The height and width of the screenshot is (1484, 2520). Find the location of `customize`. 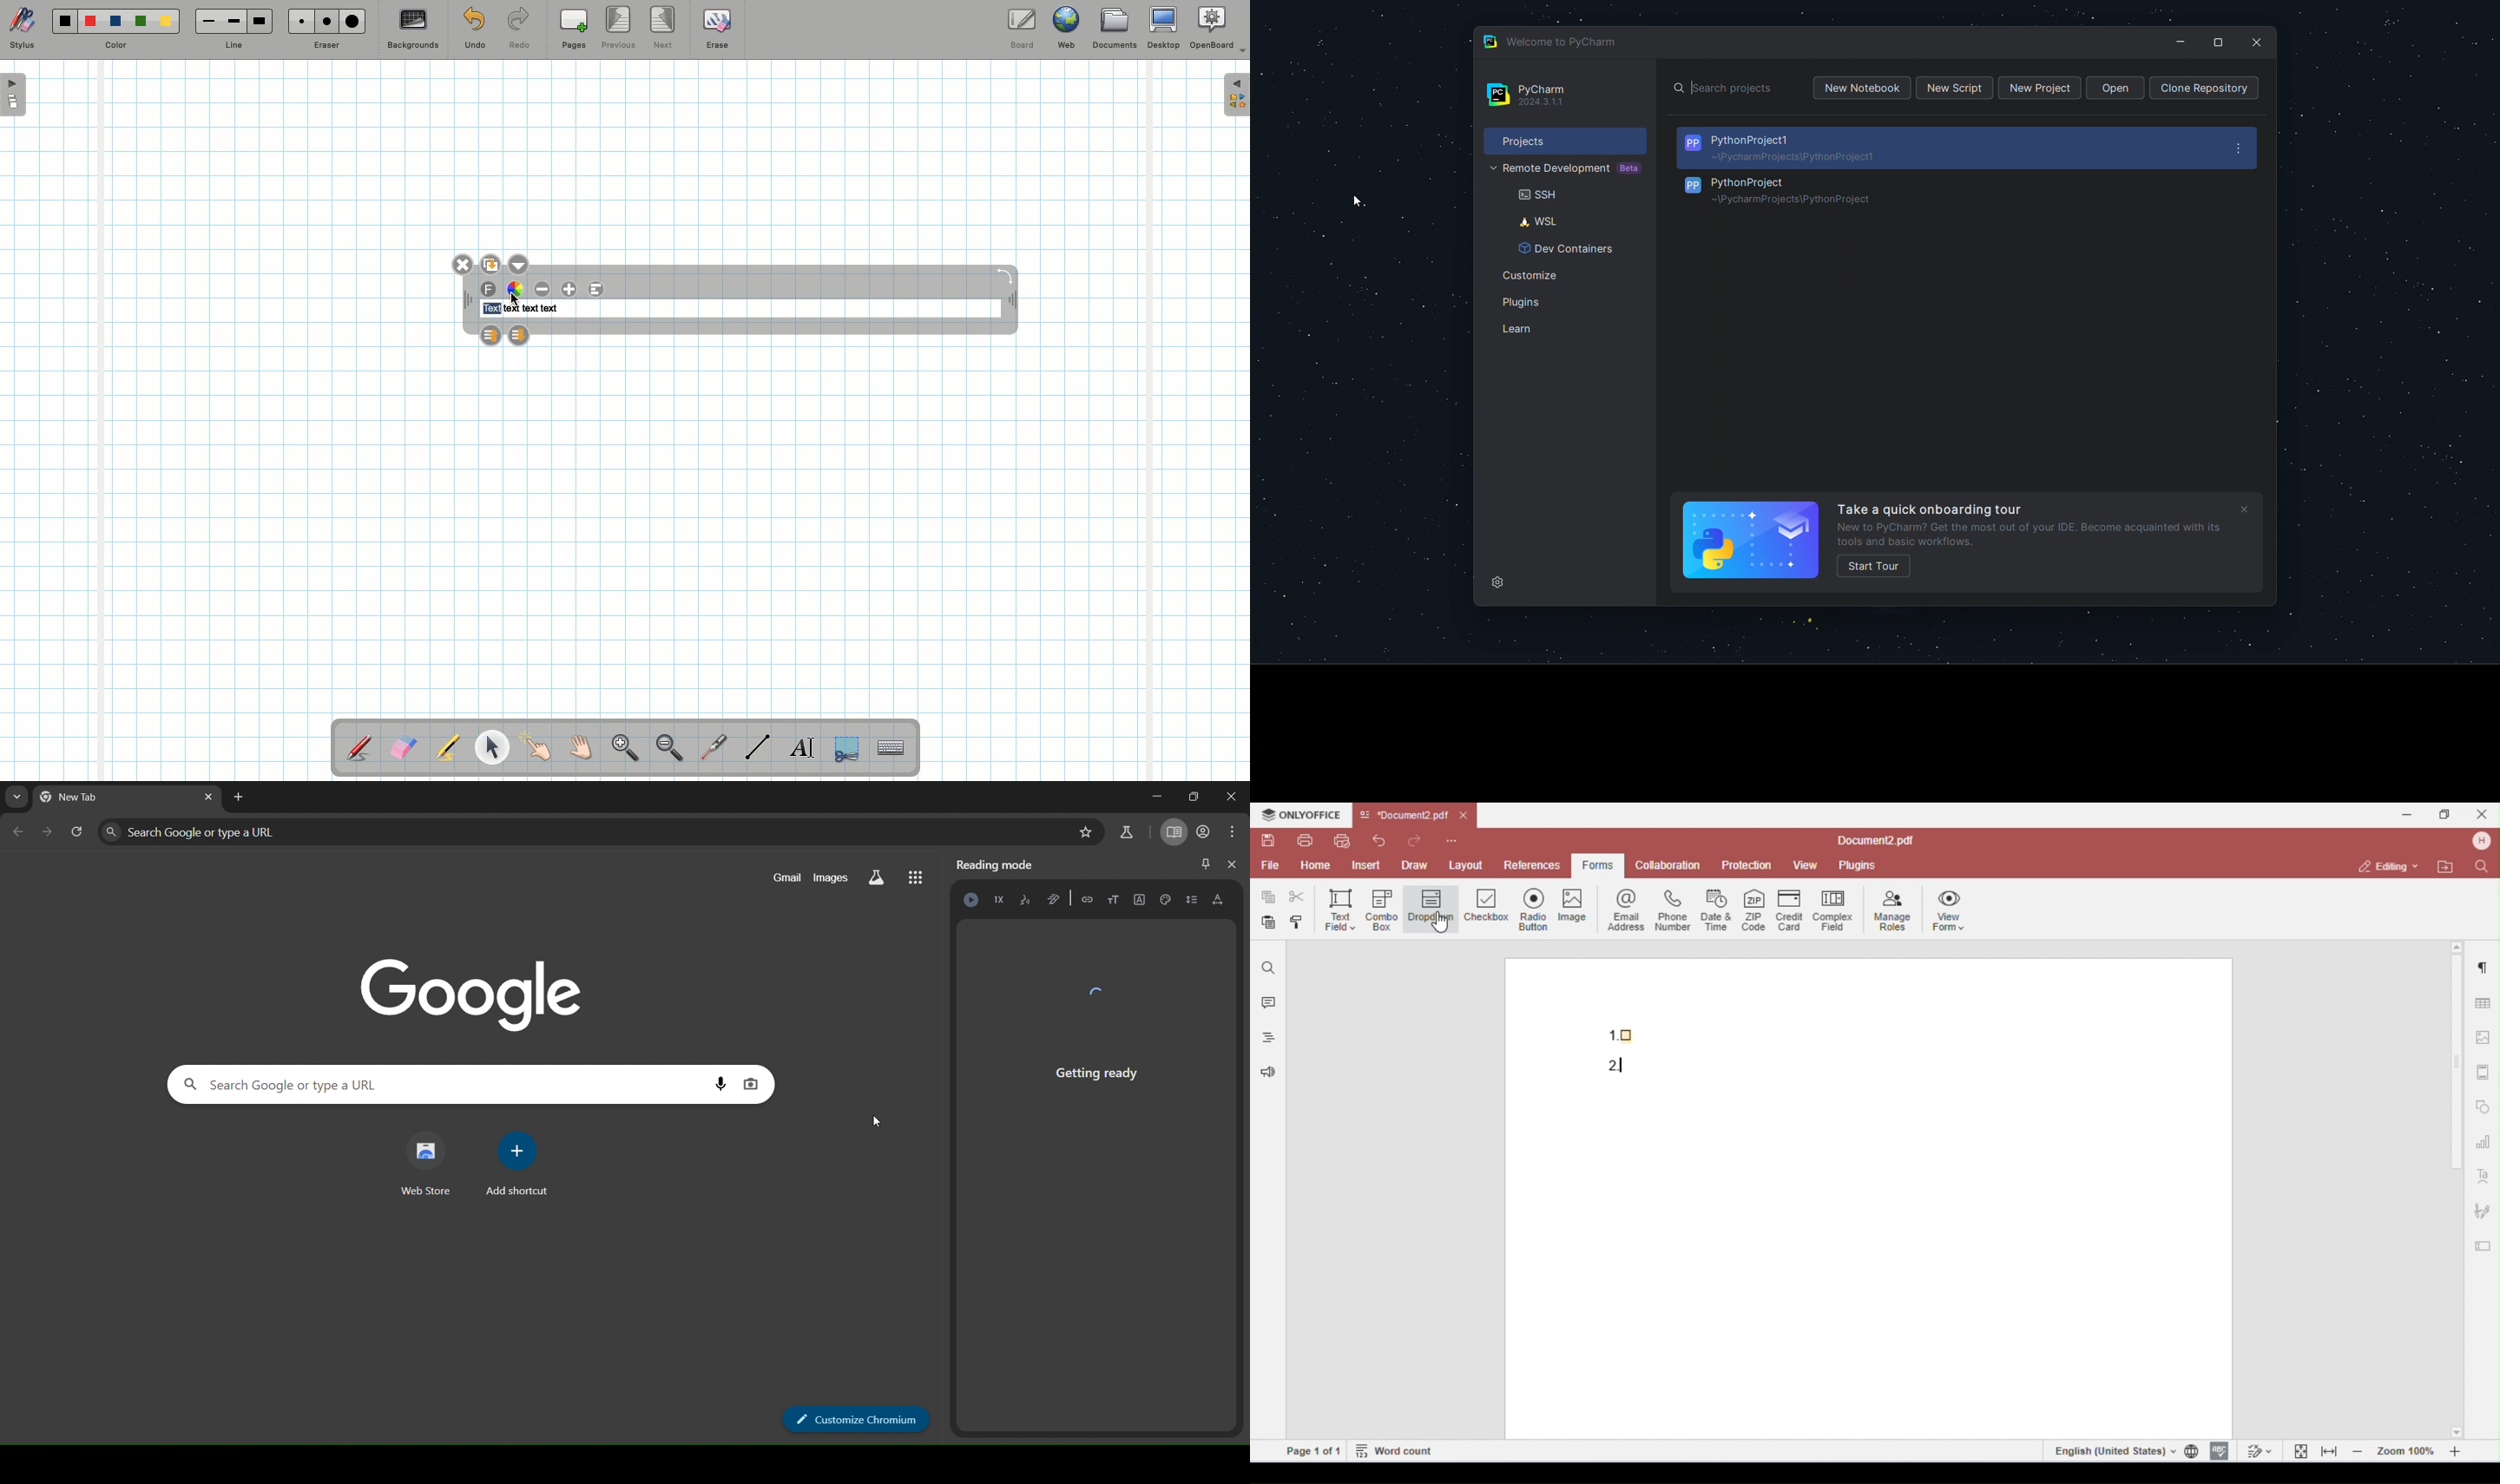

customize is located at coordinates (1562, 278).